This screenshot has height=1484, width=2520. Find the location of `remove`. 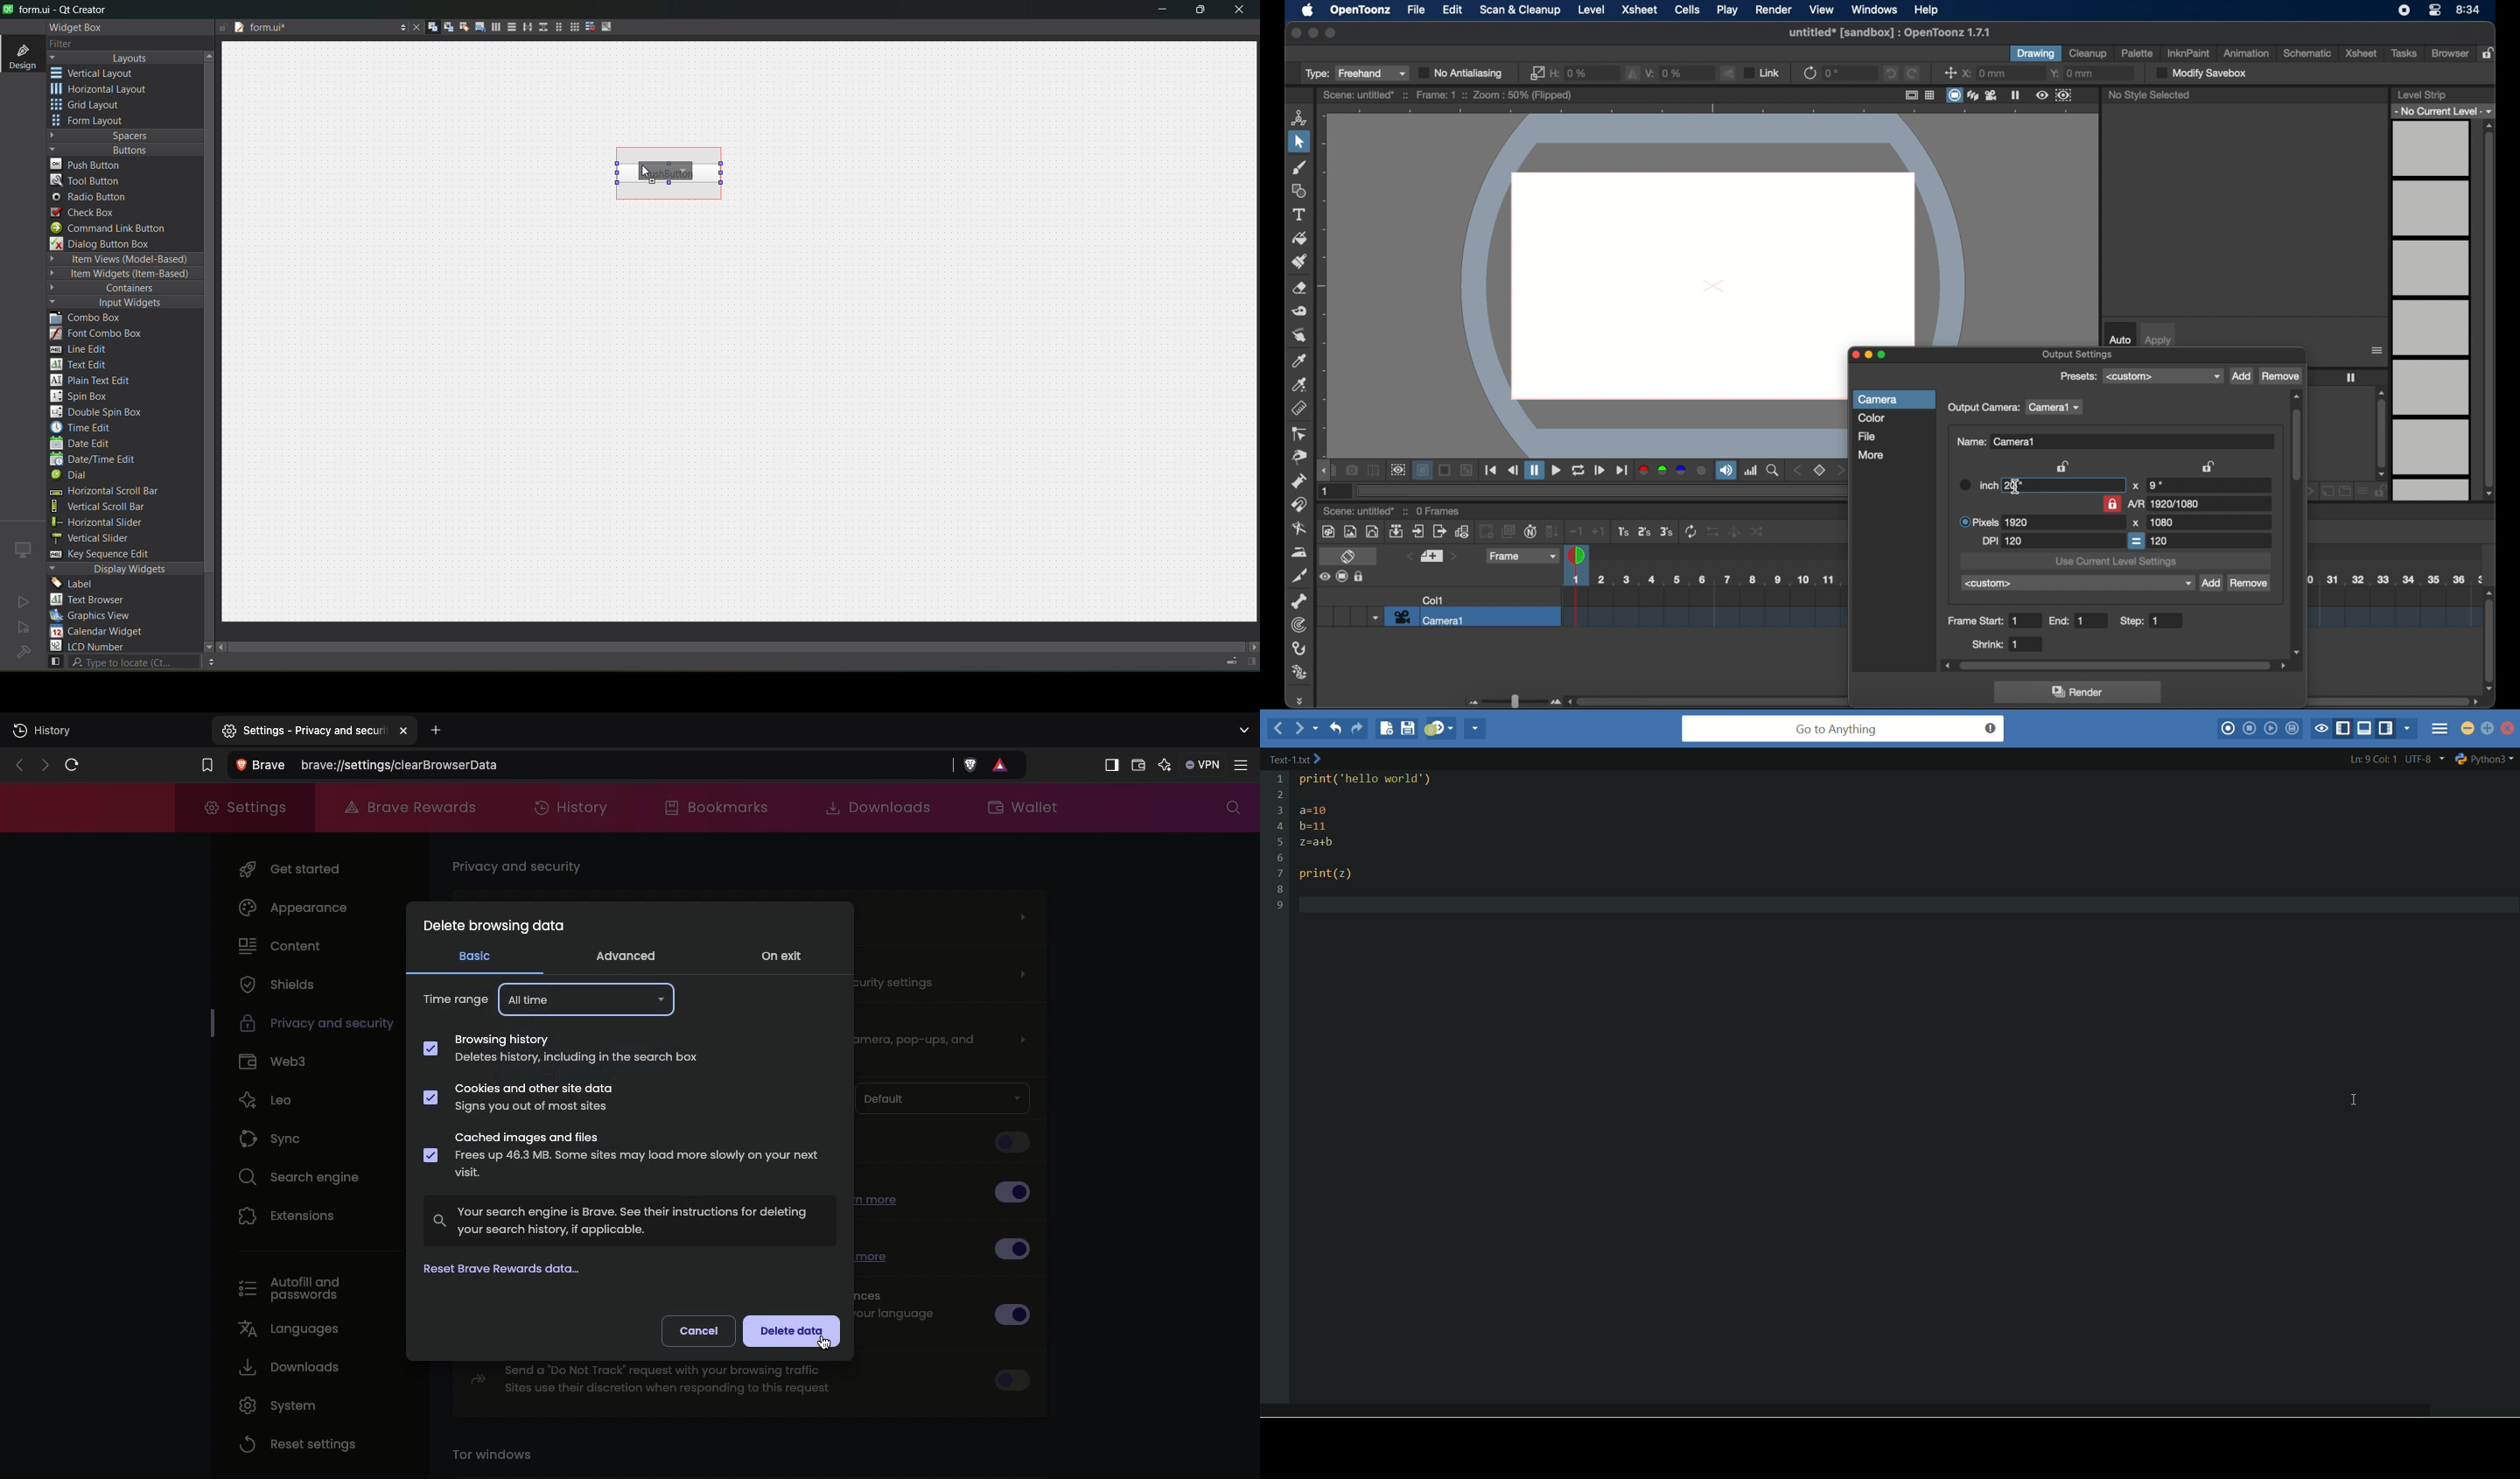

remove is located at coordinates (2250, 584).